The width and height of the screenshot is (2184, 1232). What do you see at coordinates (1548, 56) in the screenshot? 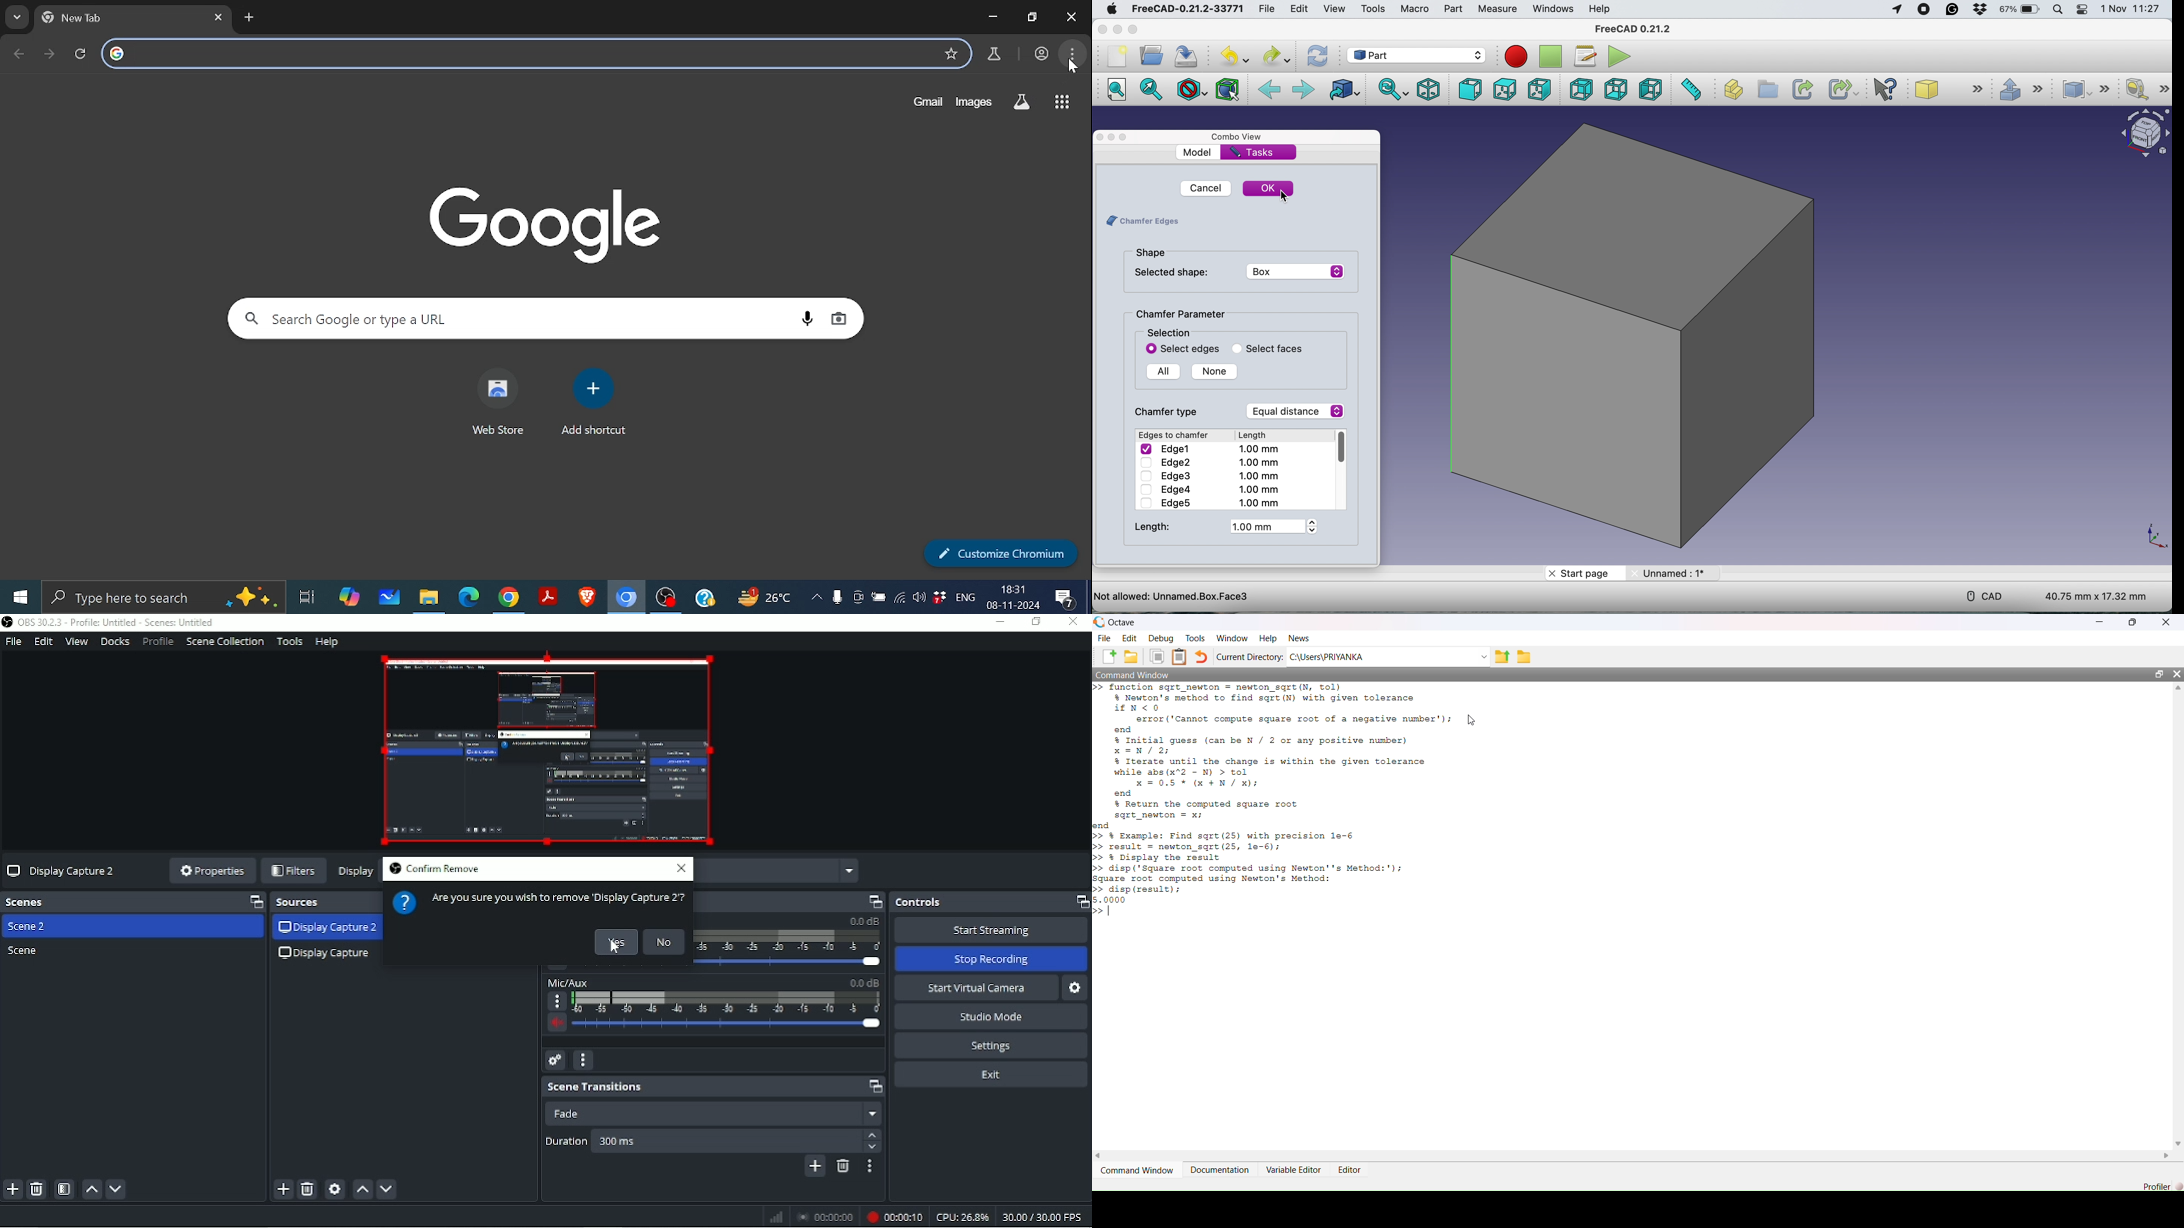
I see `stop recording macros` at bounding box center [1548, 56].